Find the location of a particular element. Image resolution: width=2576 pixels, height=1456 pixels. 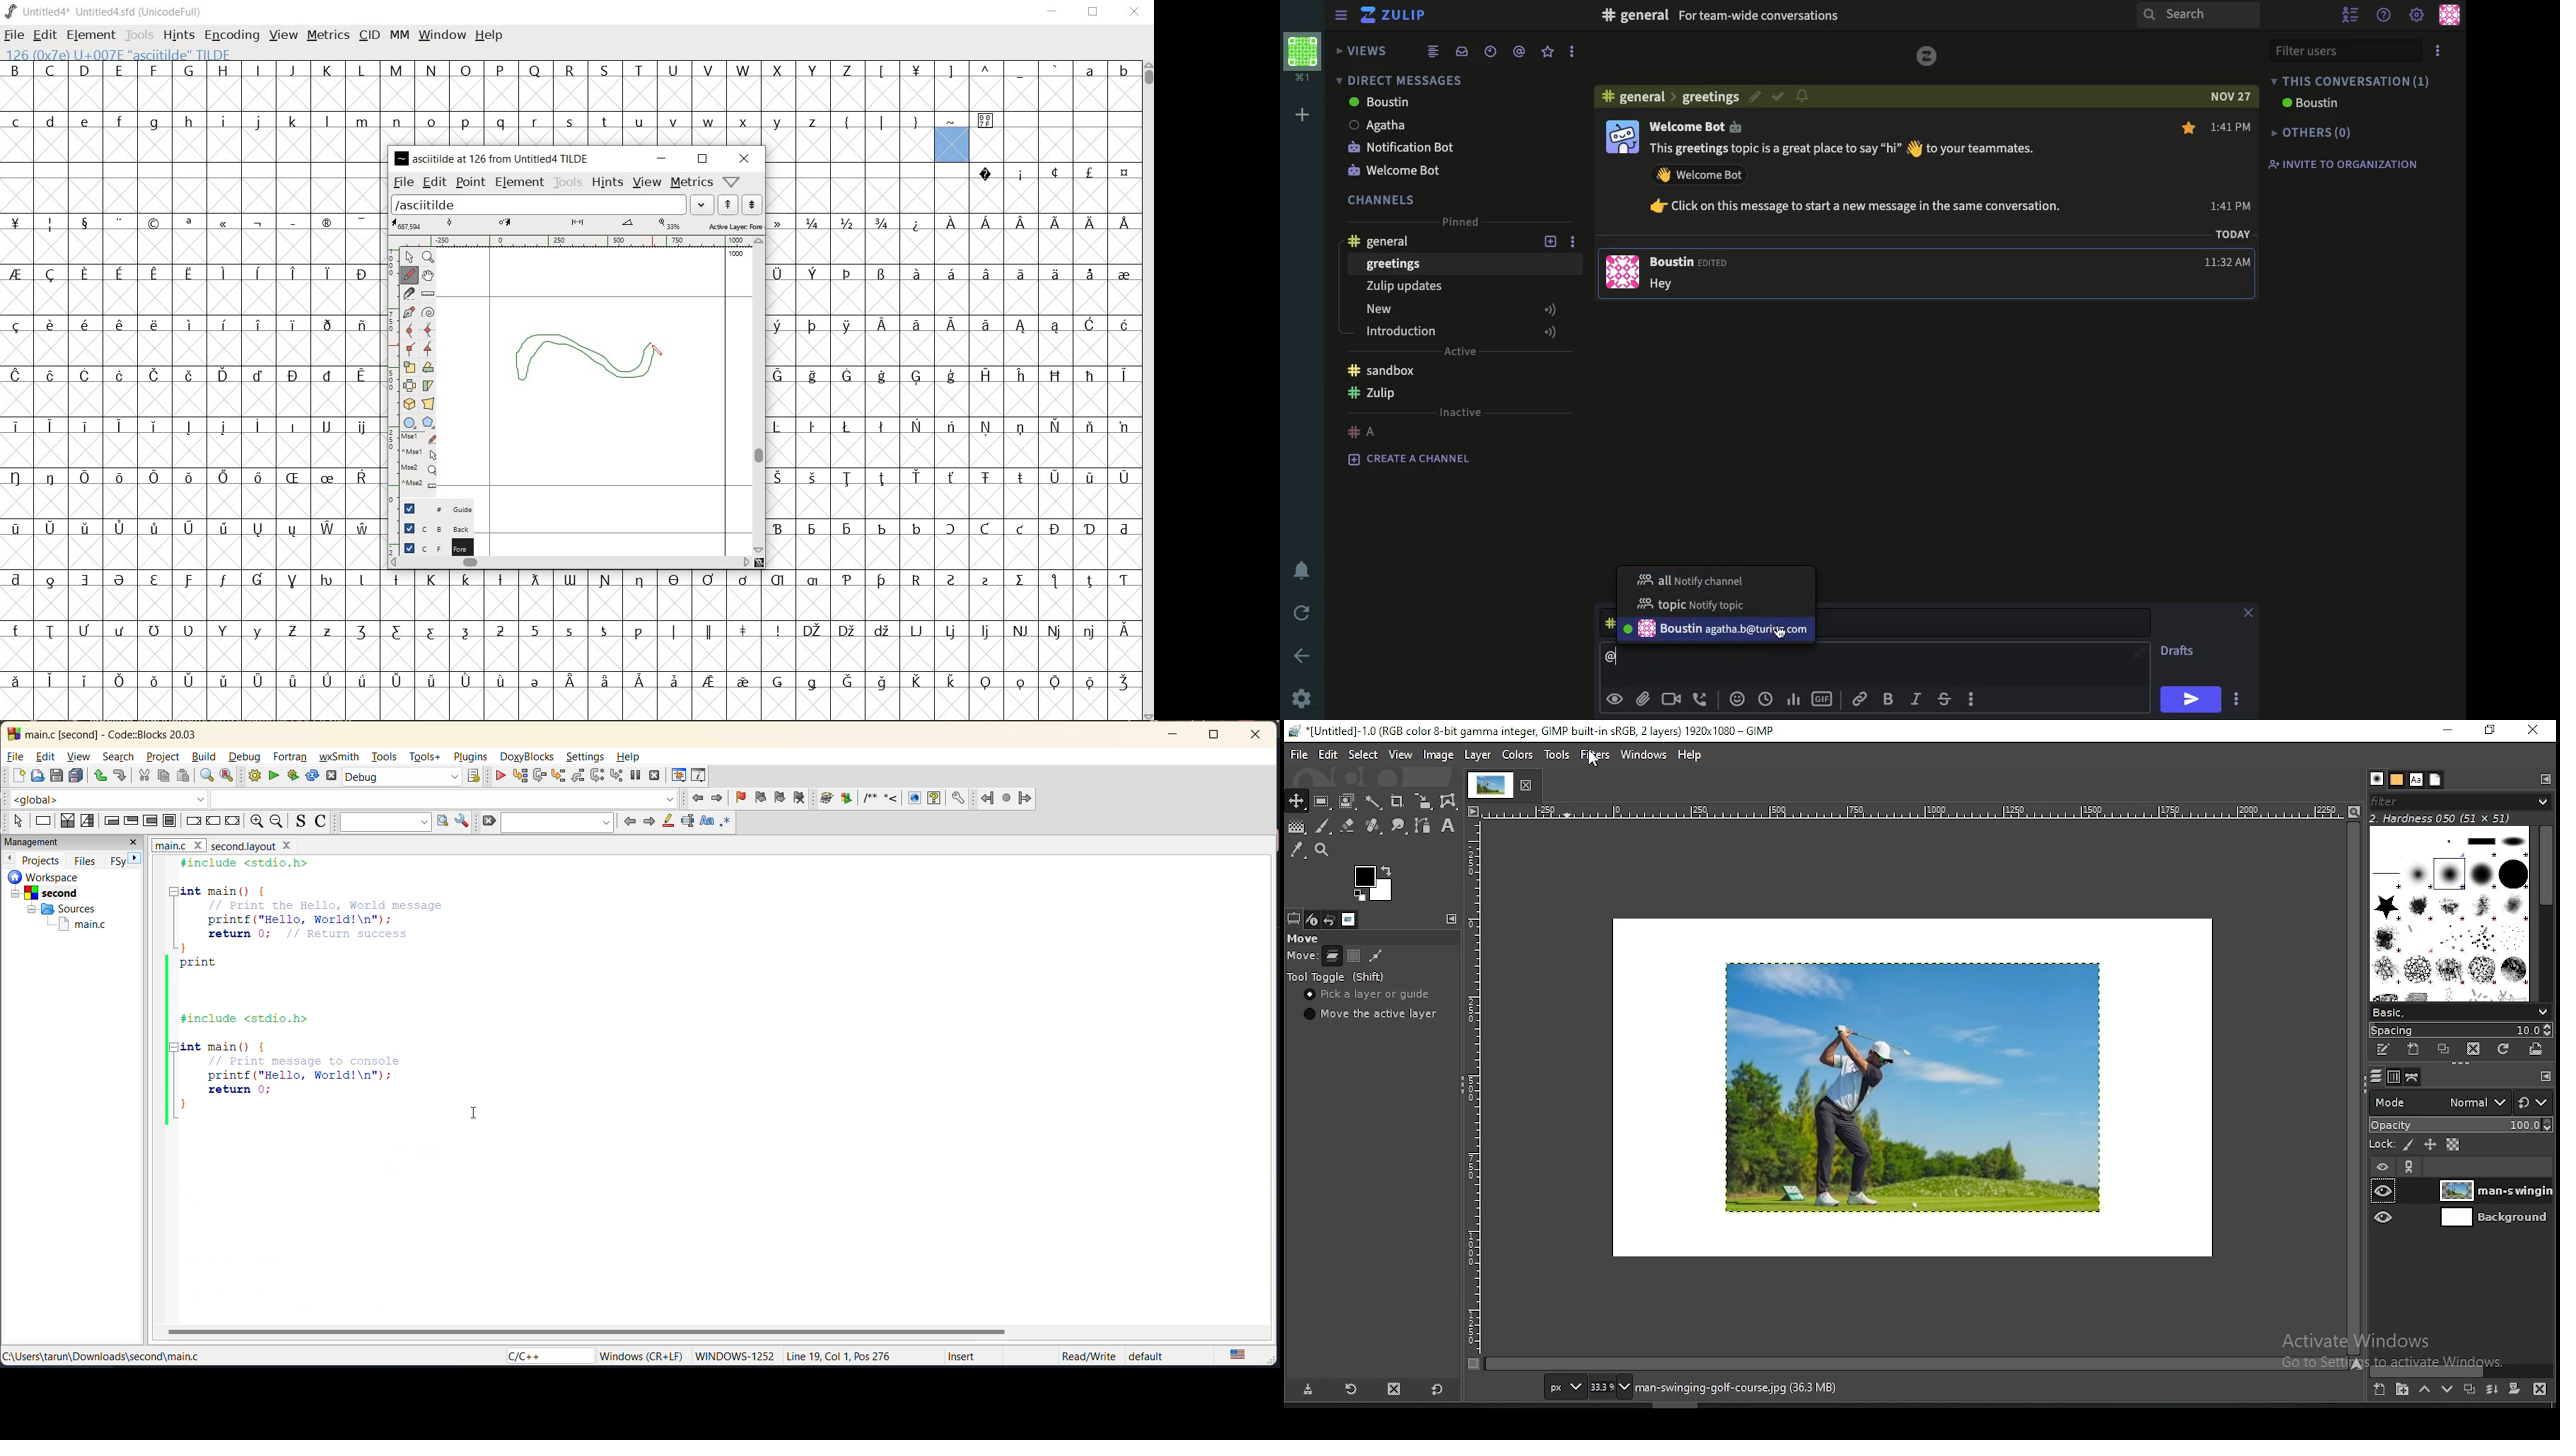

hide user list is located at coordinates (2351, 12).